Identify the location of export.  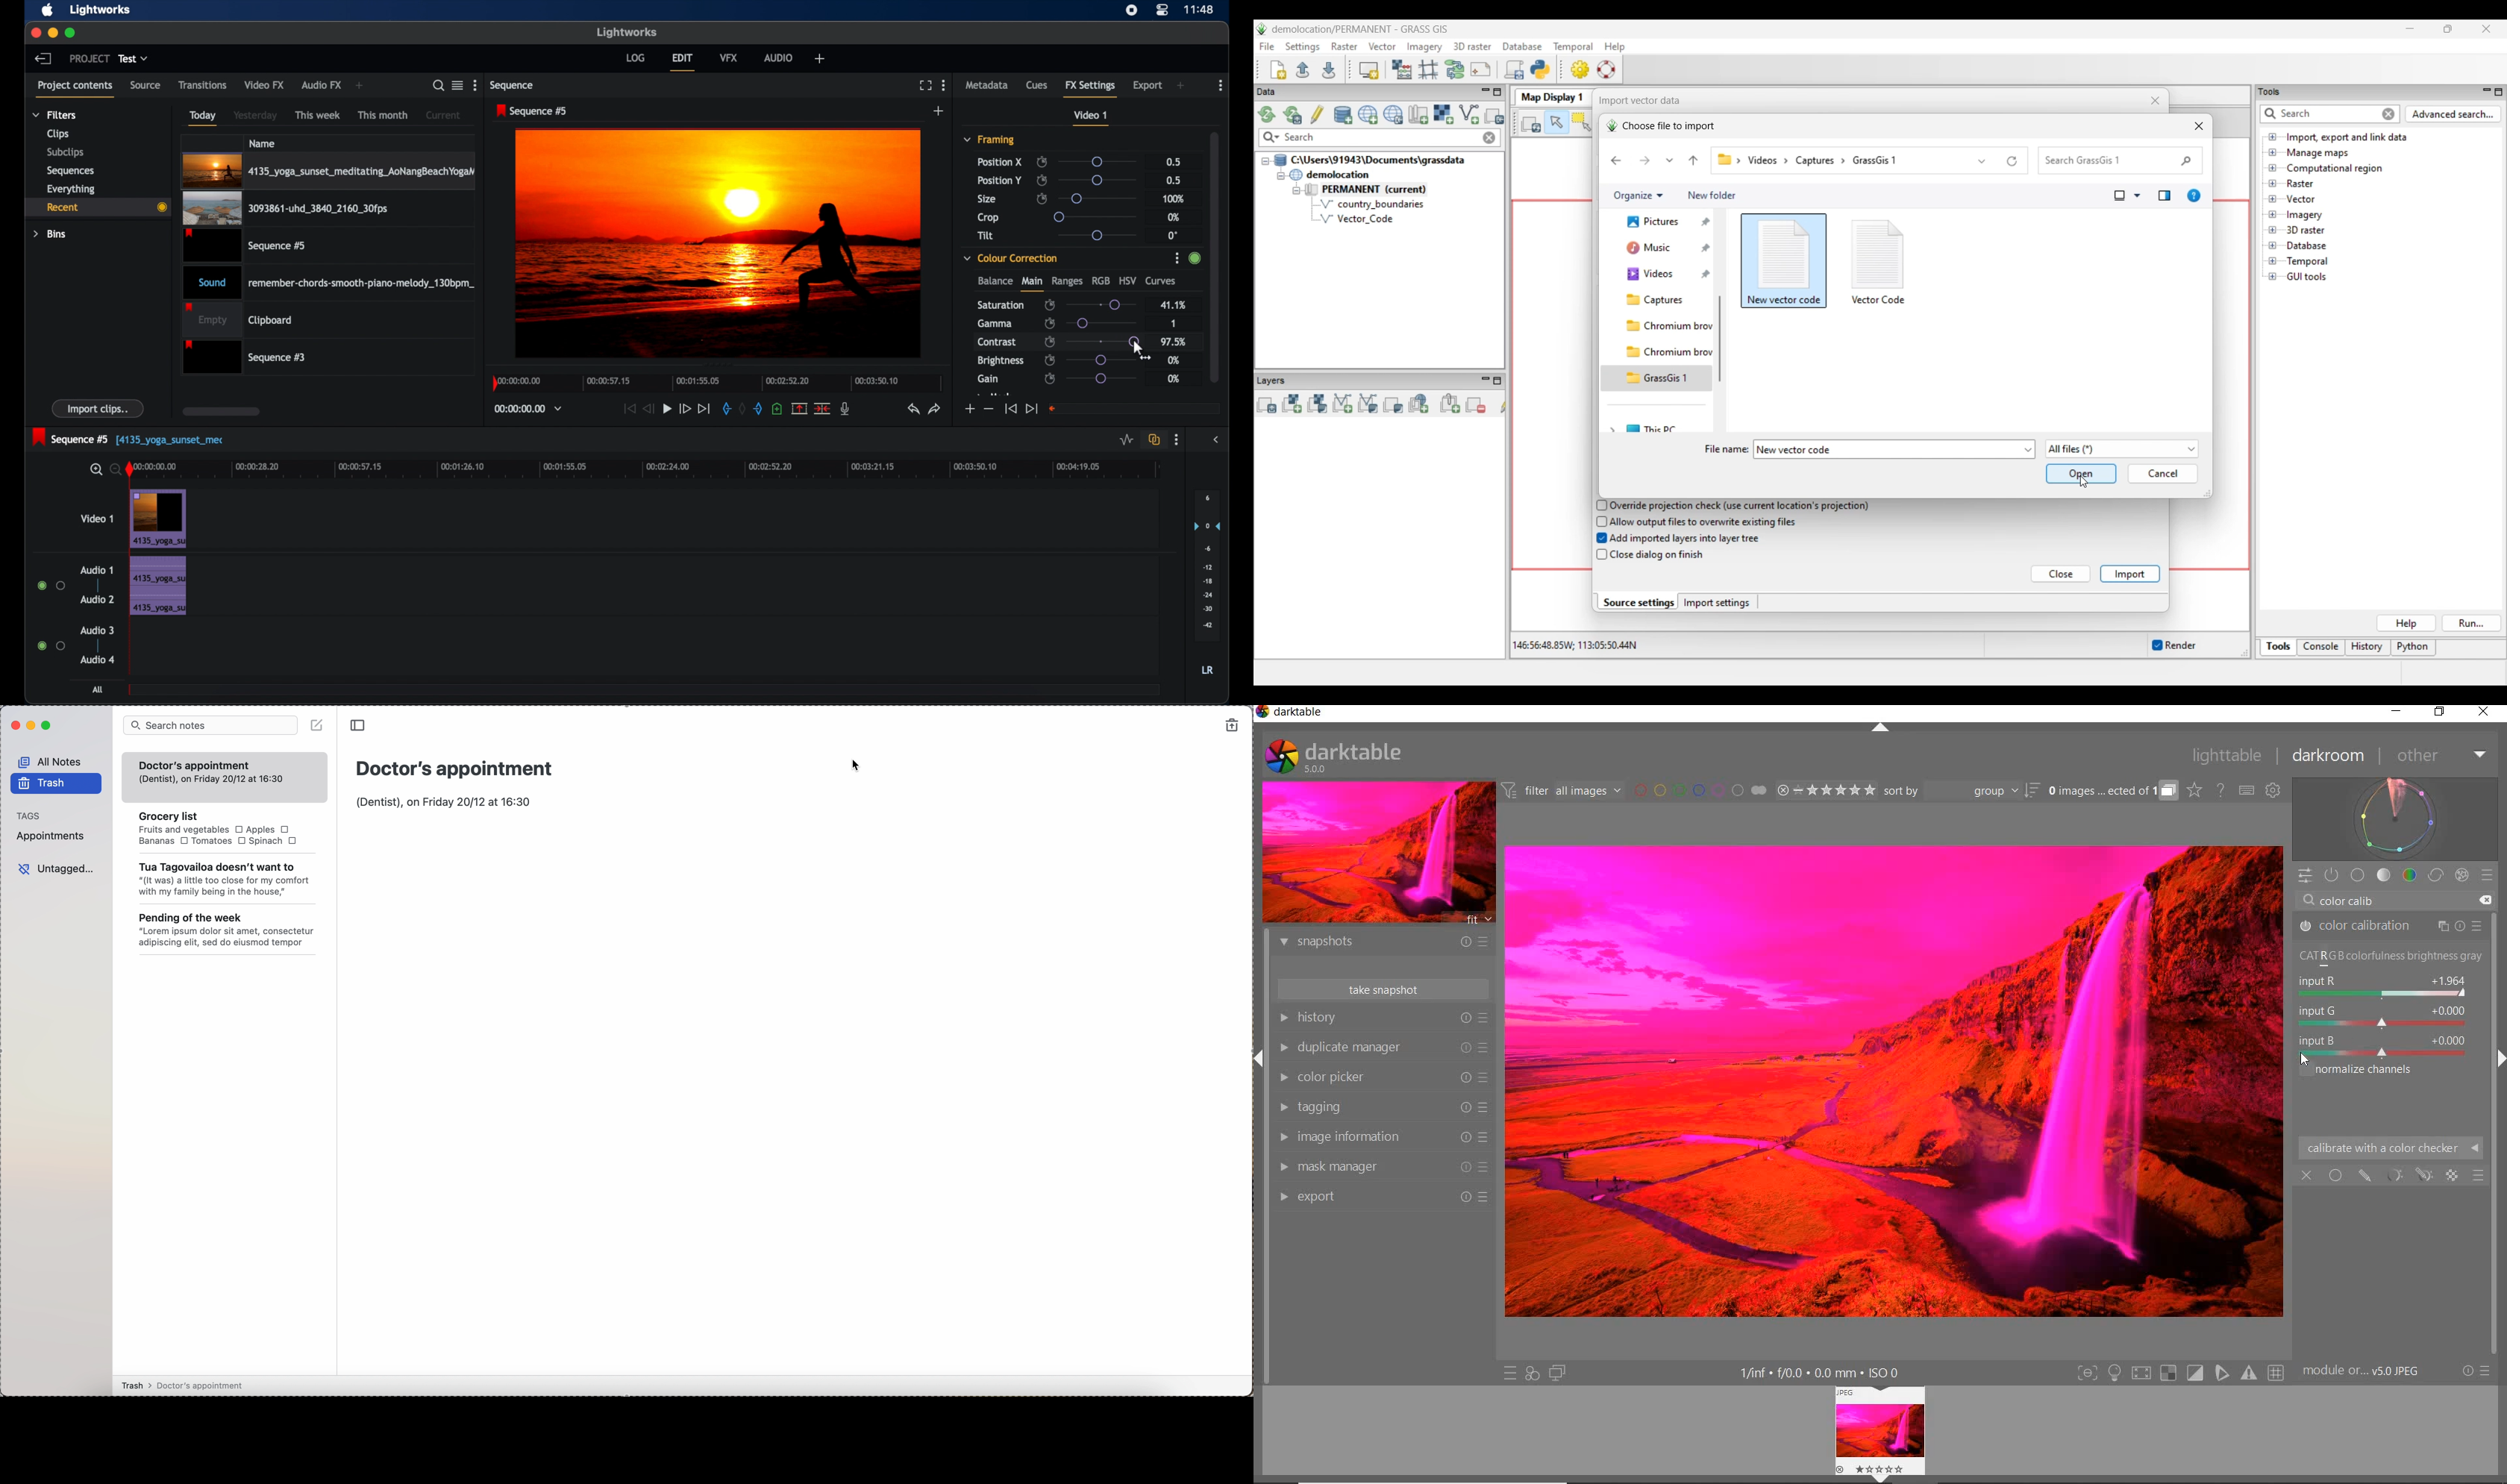
(1385, 1198).